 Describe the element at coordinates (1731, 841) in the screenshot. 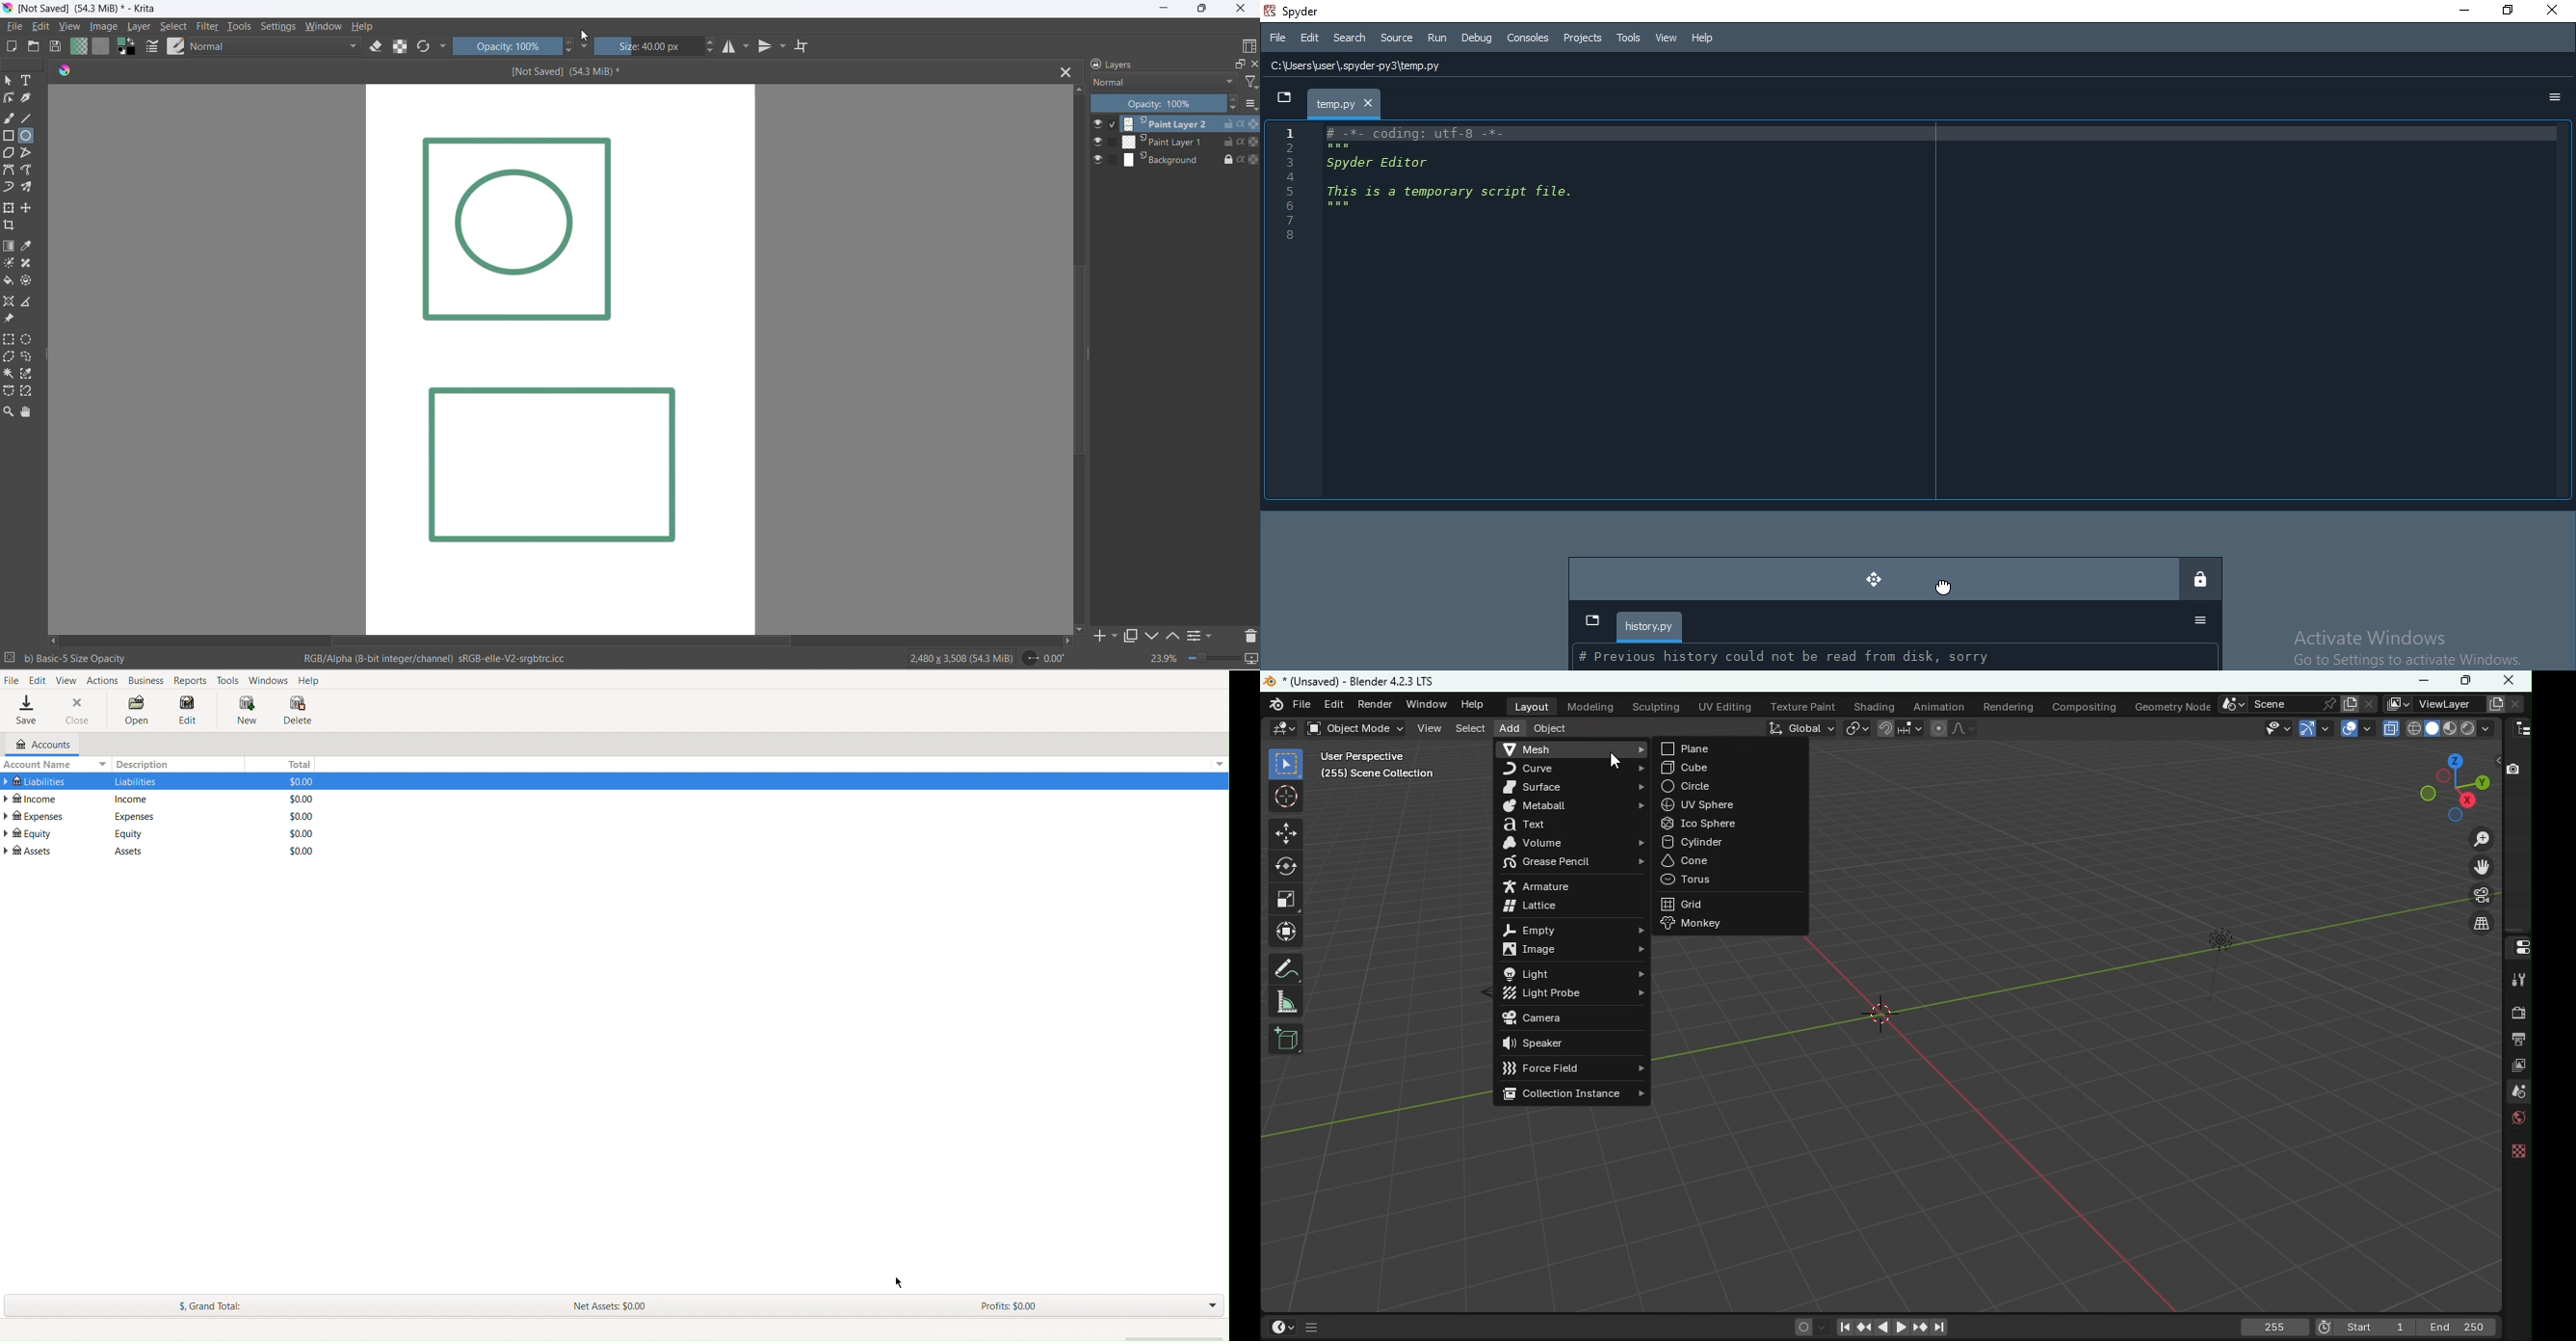

I see `Cylinder` at that location.